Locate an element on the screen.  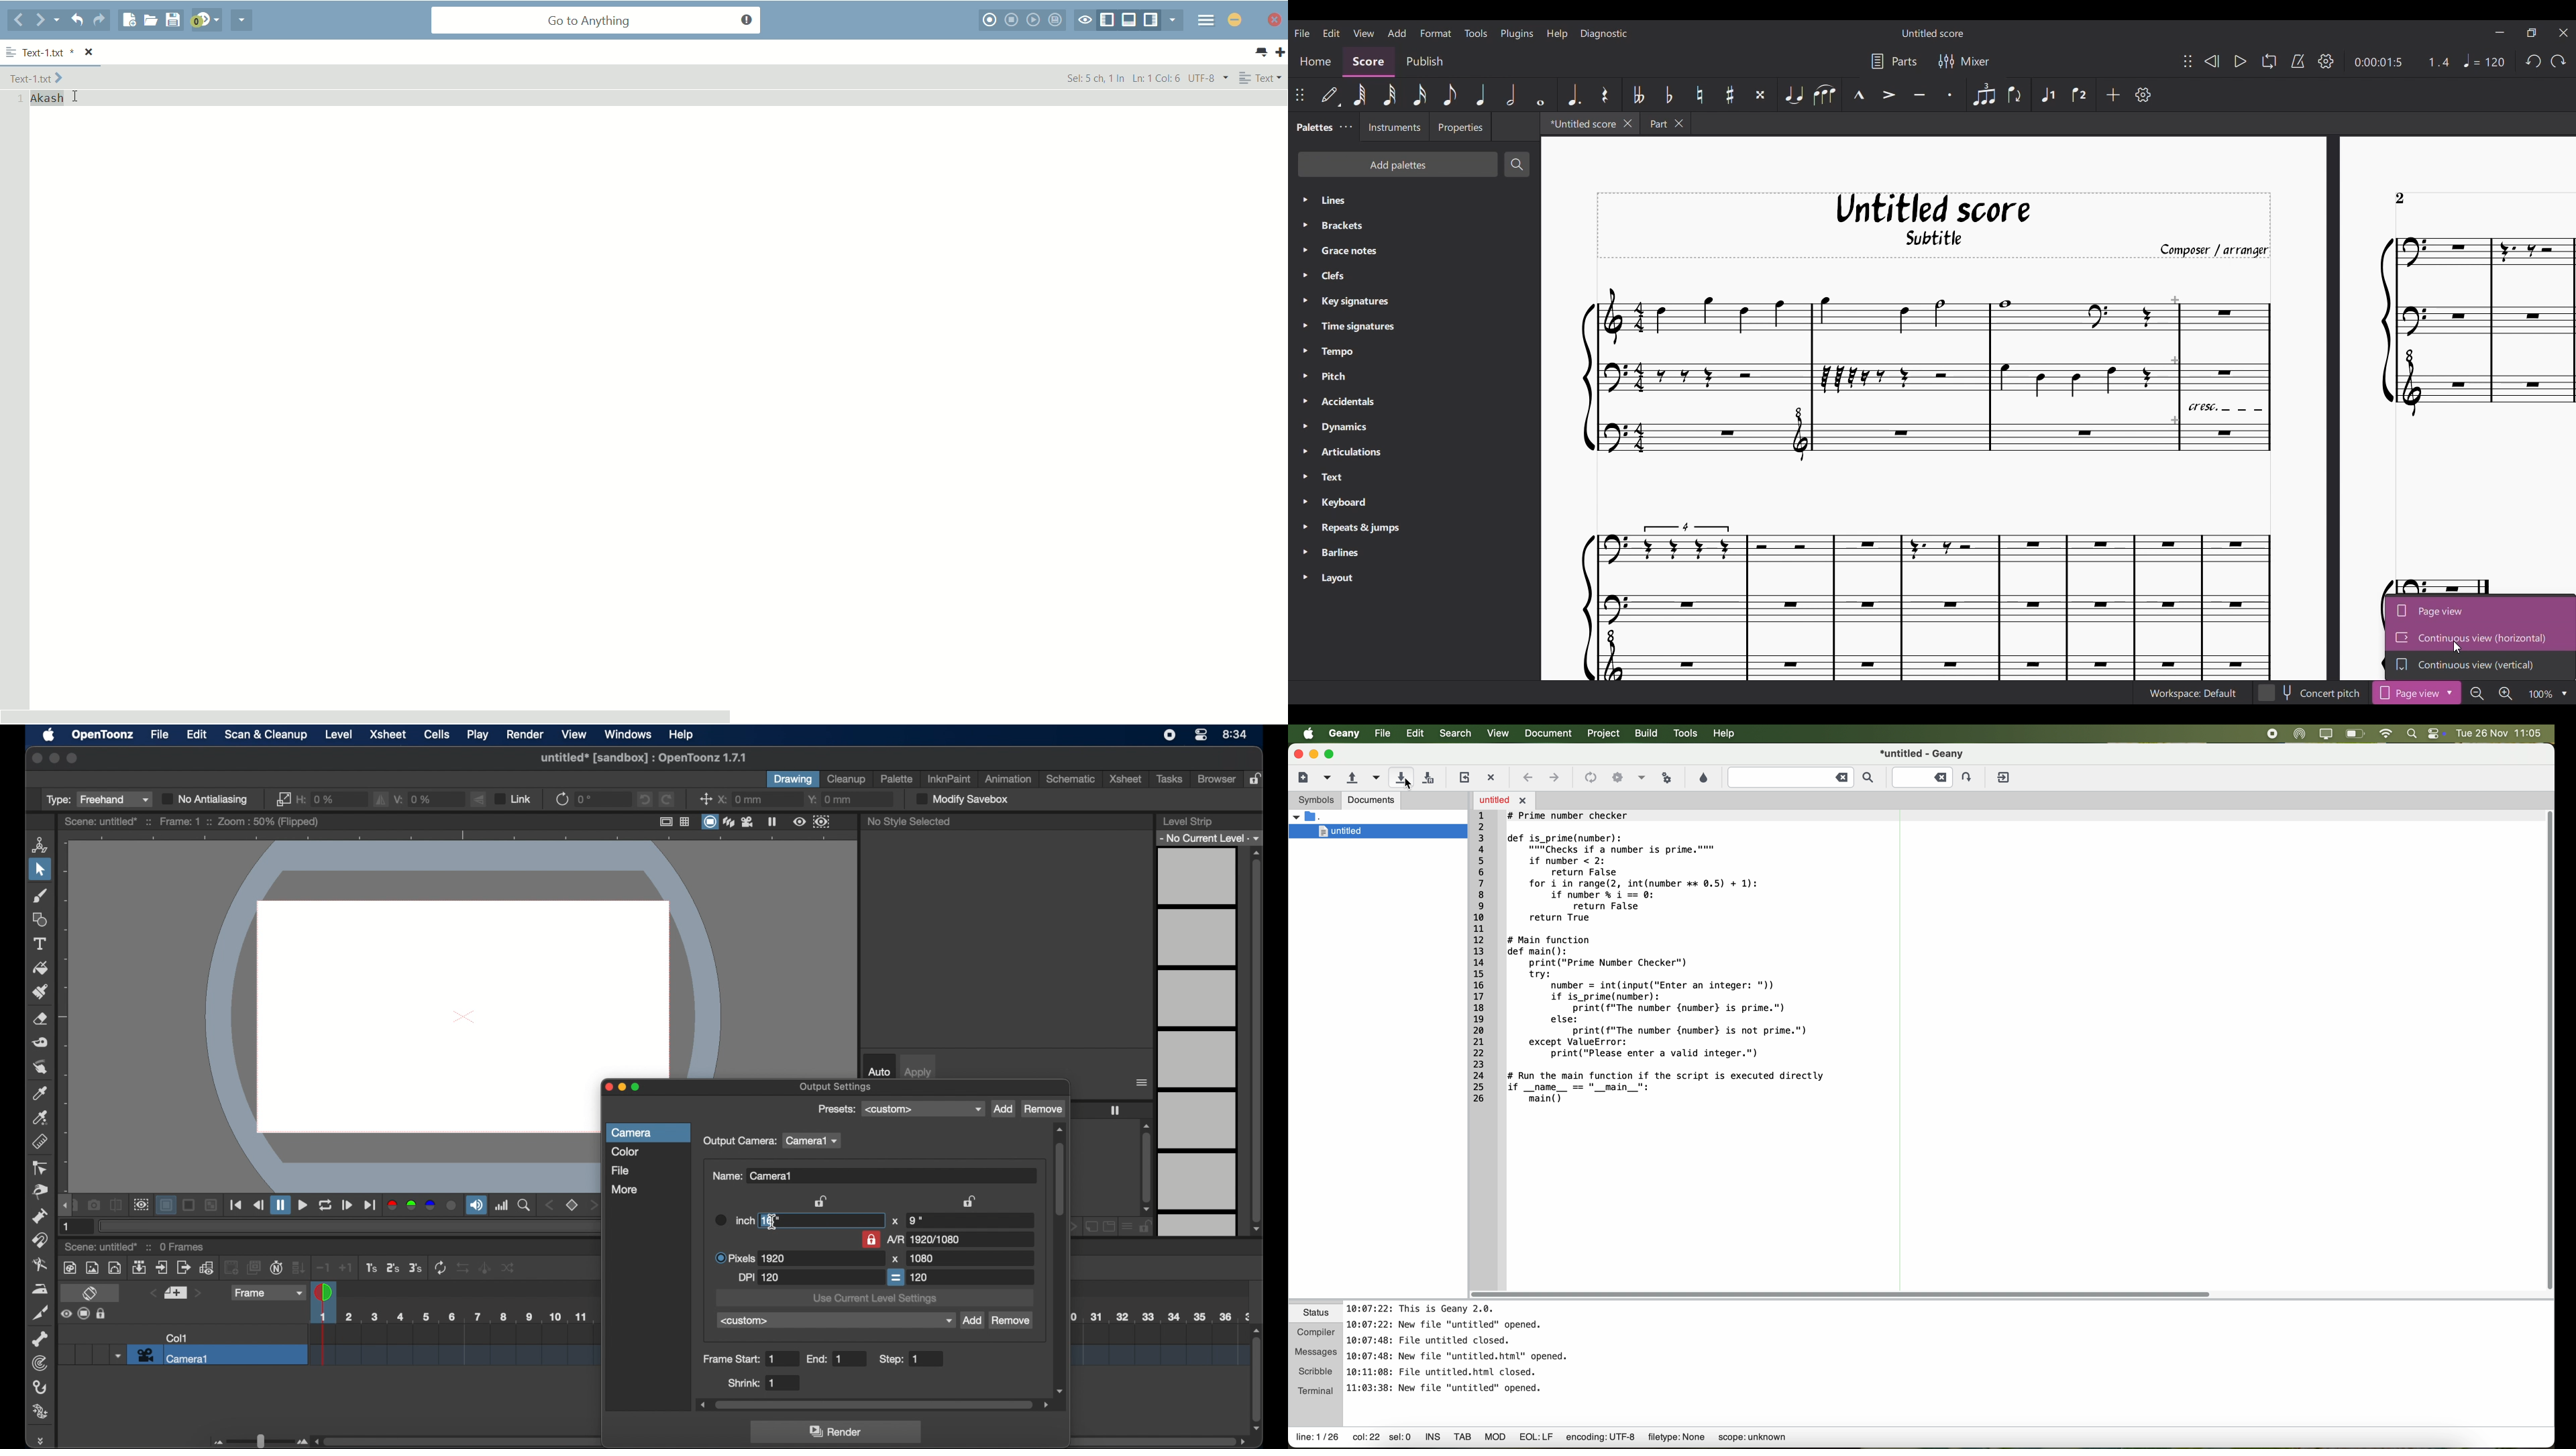
rgb picker tool is located at coordinates (41, 1118).